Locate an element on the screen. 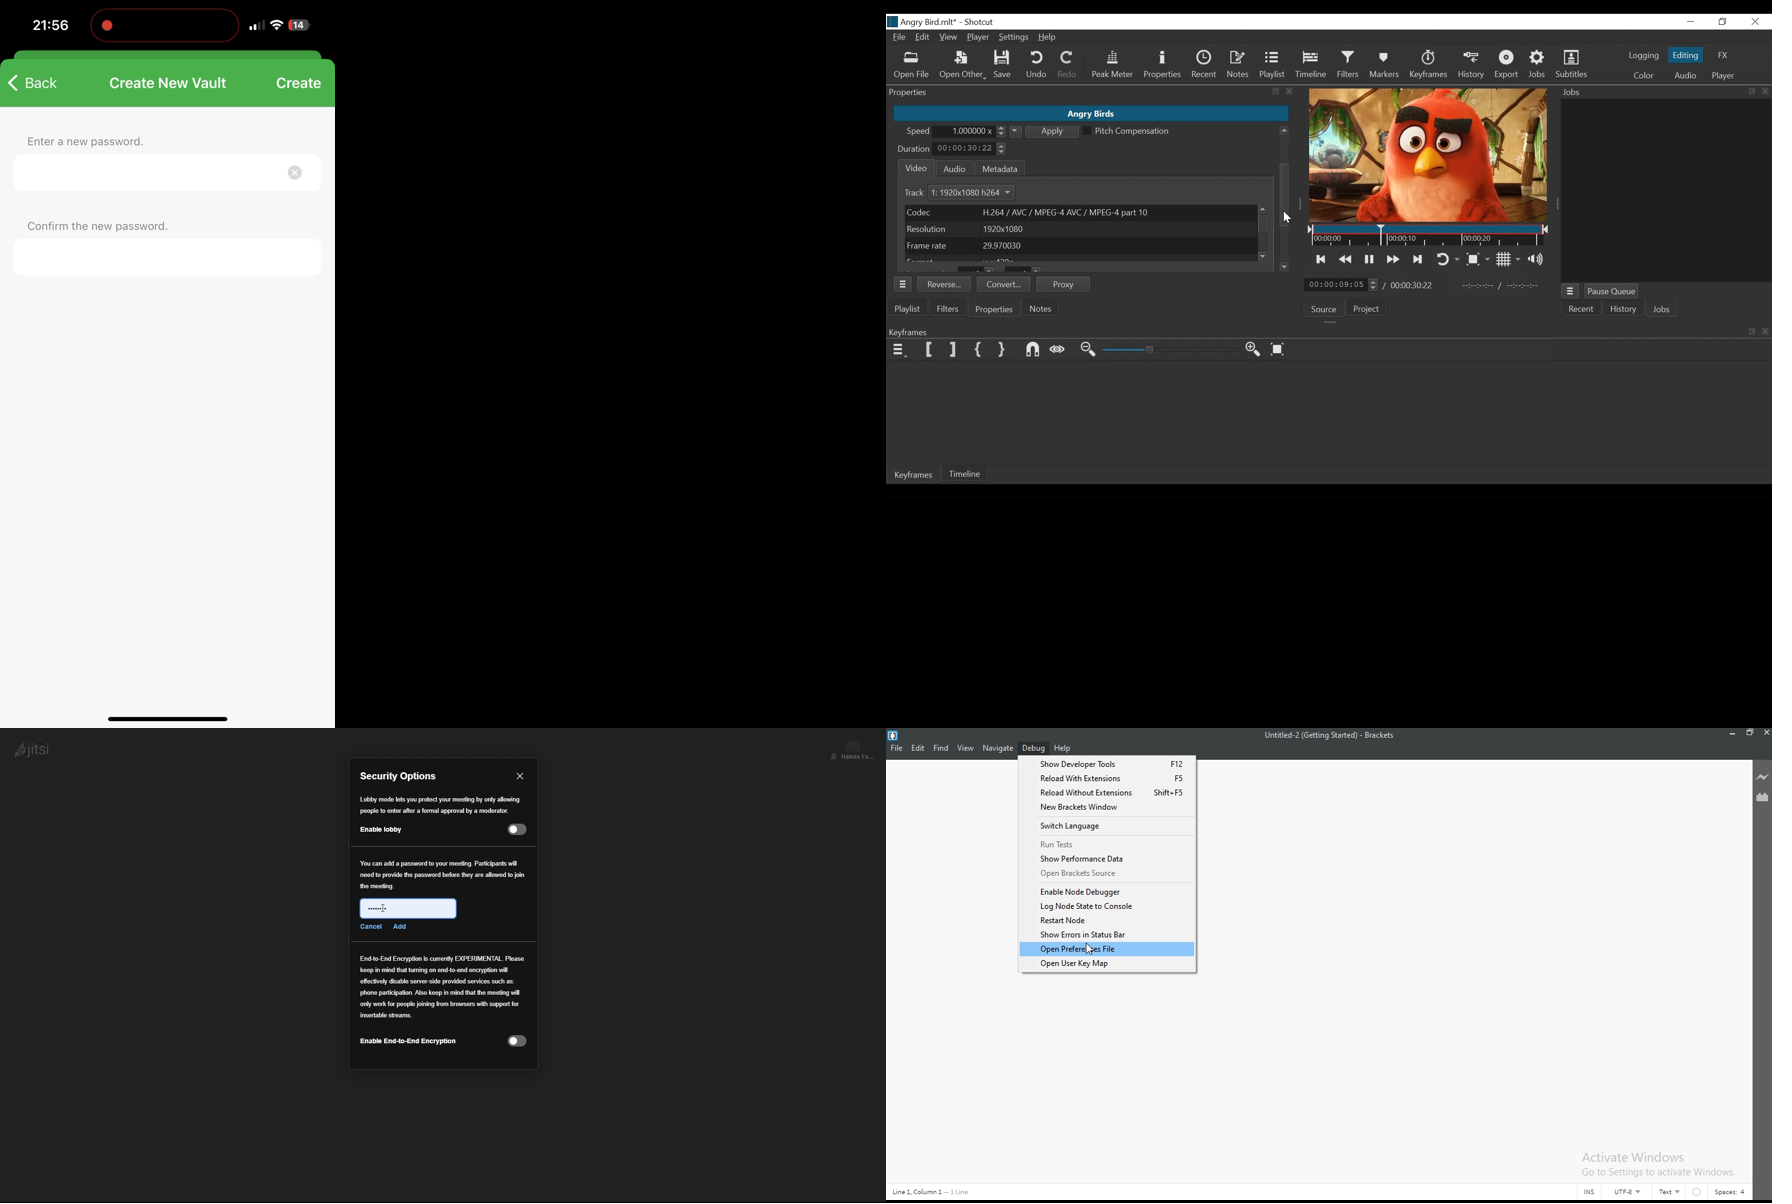 This screenshot has width=1792, height=1204. Filters is located at coordinates (1347, 66).